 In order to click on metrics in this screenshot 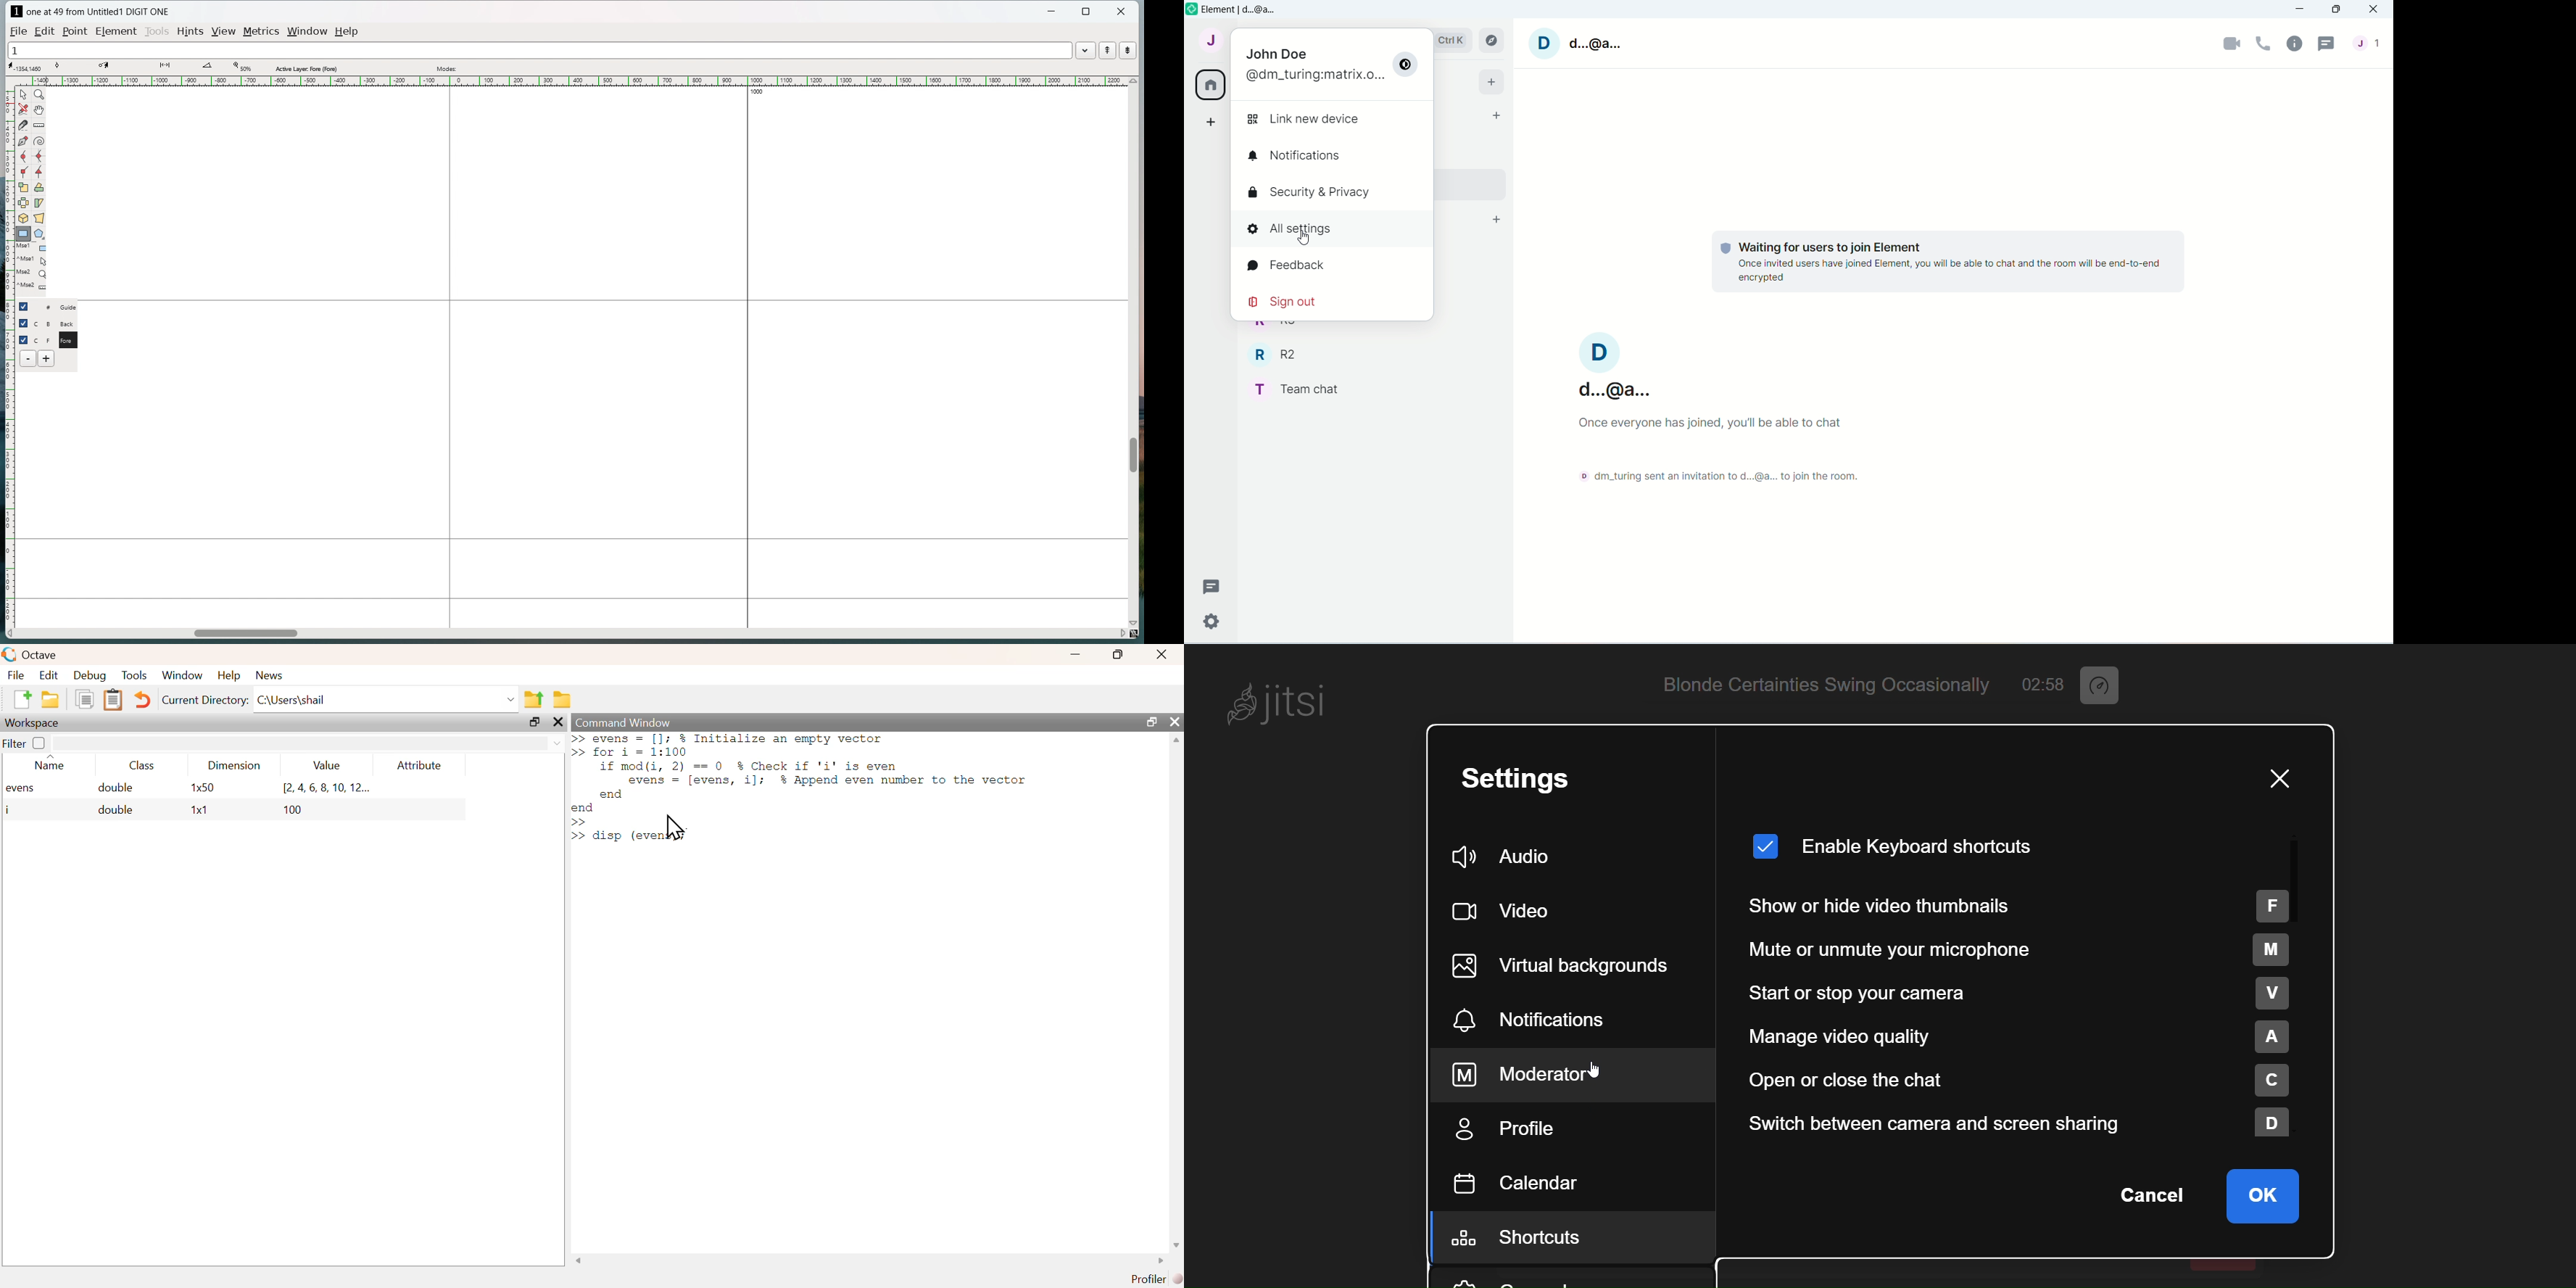, I will do `click(263, 32)`.